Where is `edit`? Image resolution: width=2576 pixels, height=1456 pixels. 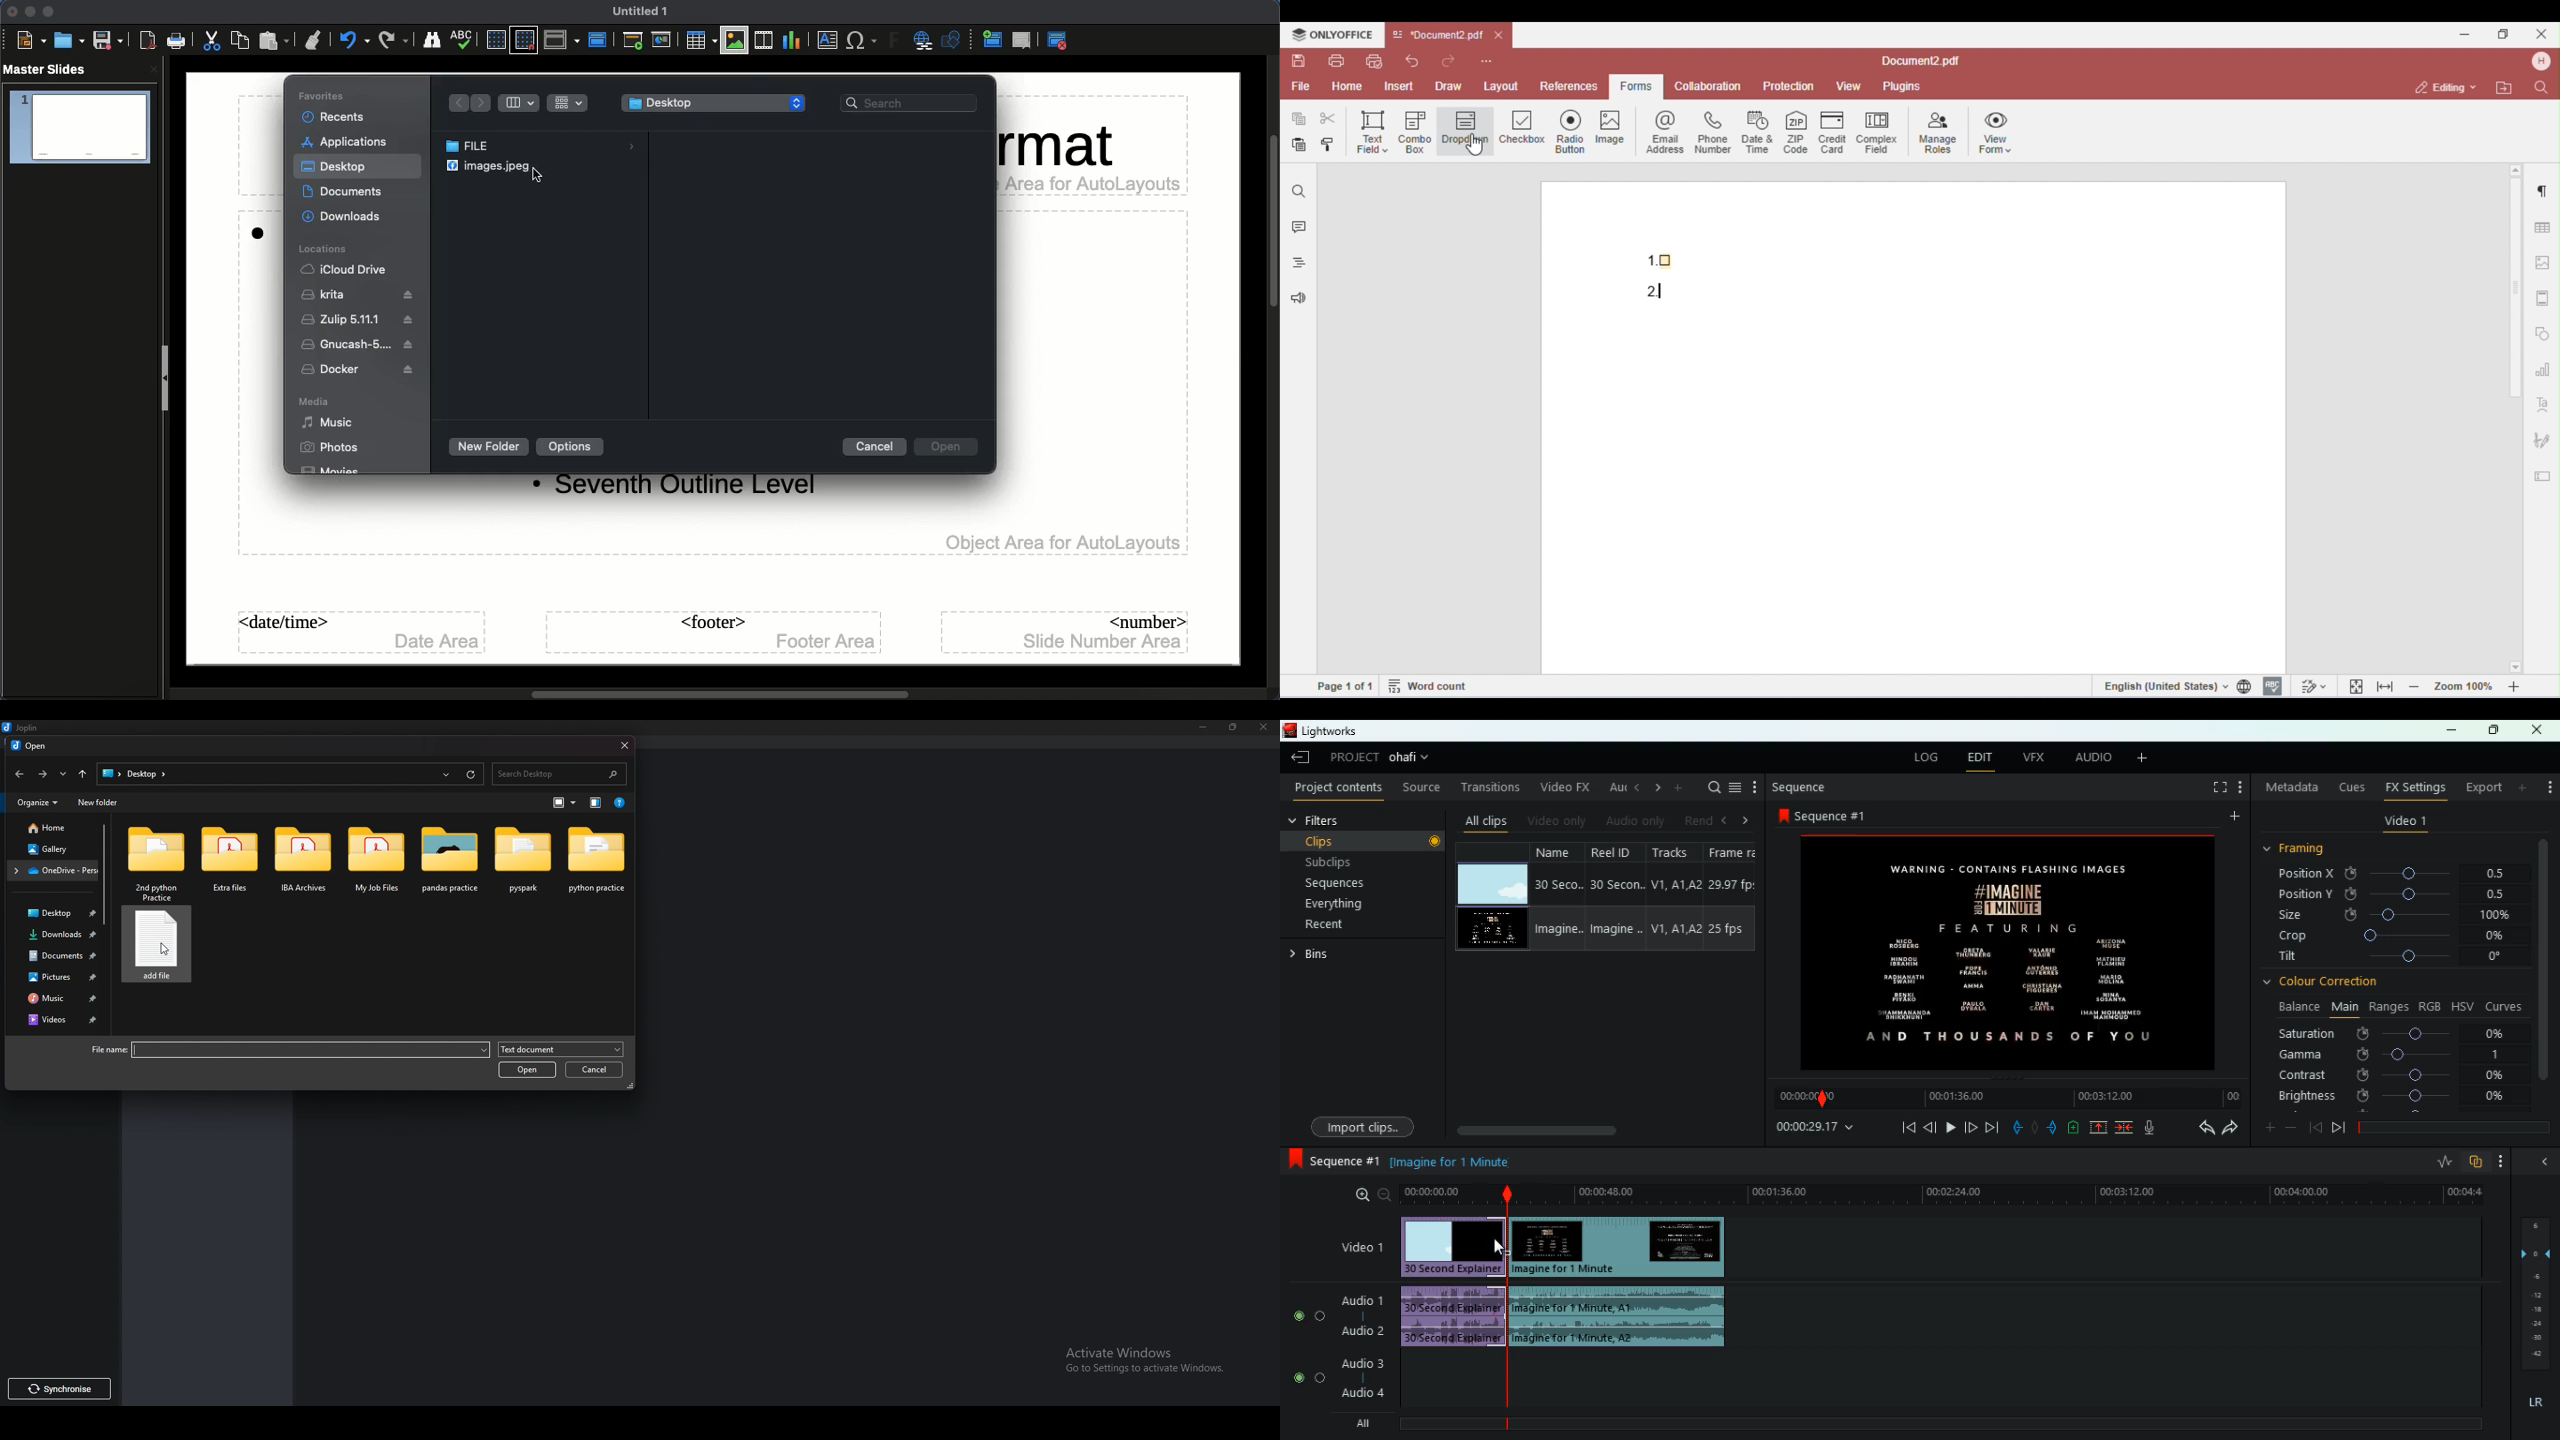 edit is located at coordinates (1979, 759).